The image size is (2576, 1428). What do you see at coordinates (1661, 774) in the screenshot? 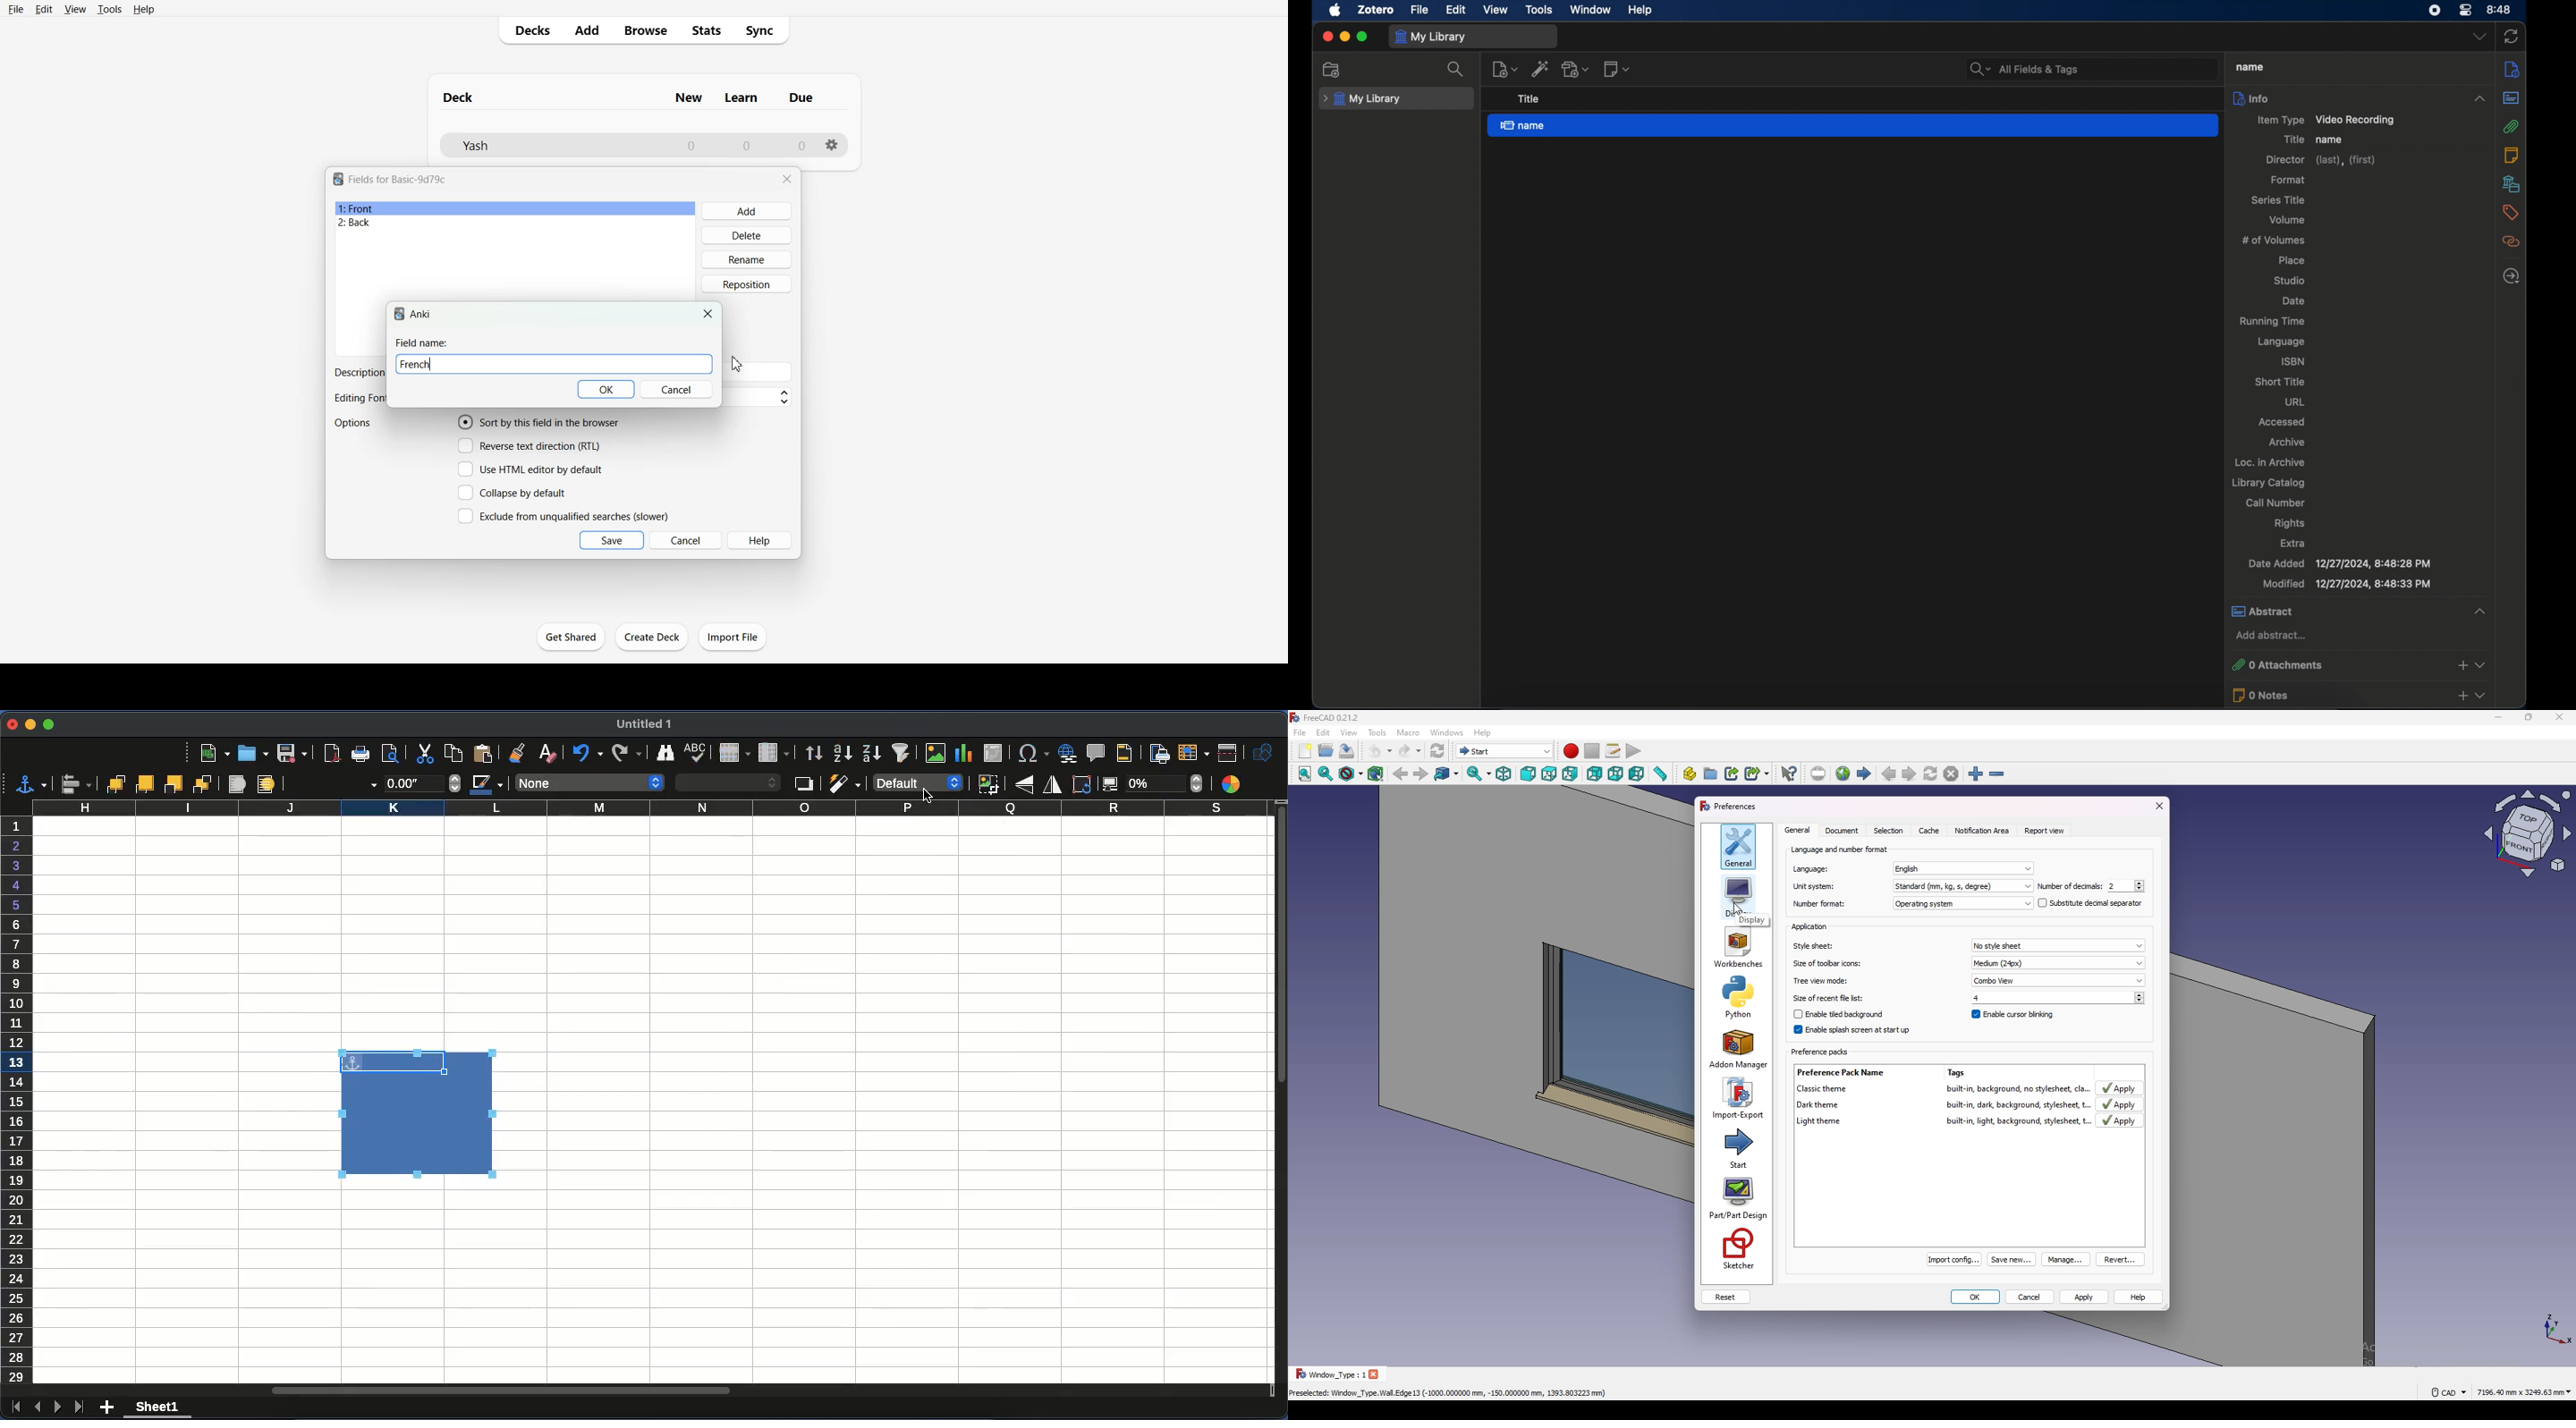
I see `measure distance` at bounding box center [1661, 774].